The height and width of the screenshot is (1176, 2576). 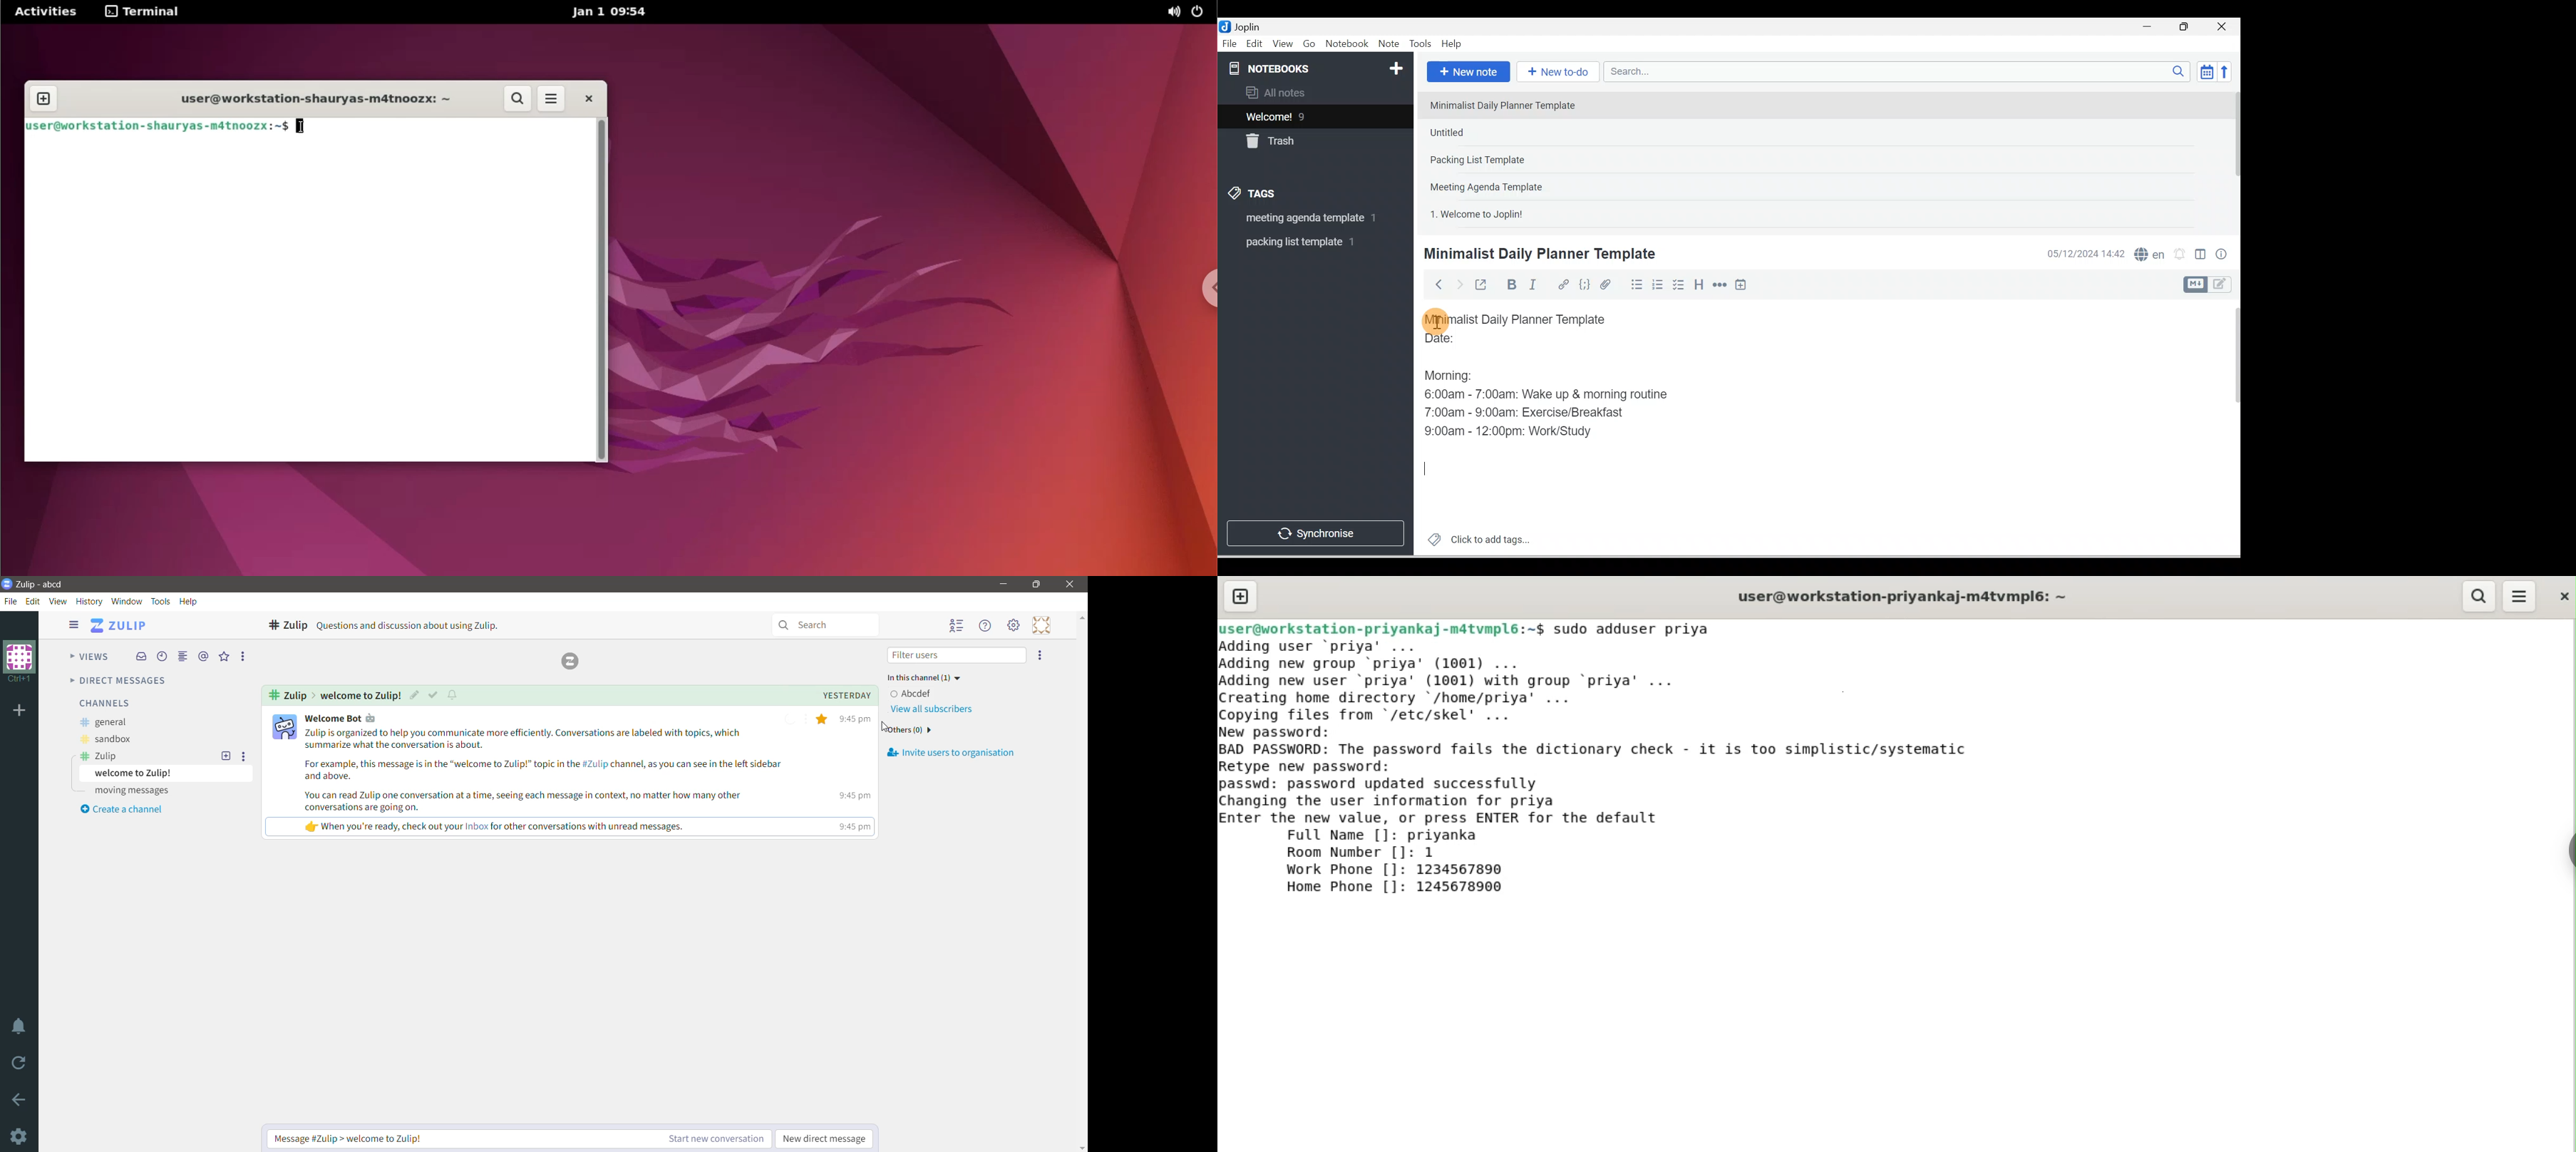 I want to click on Channels, so click(x=103, y=703).